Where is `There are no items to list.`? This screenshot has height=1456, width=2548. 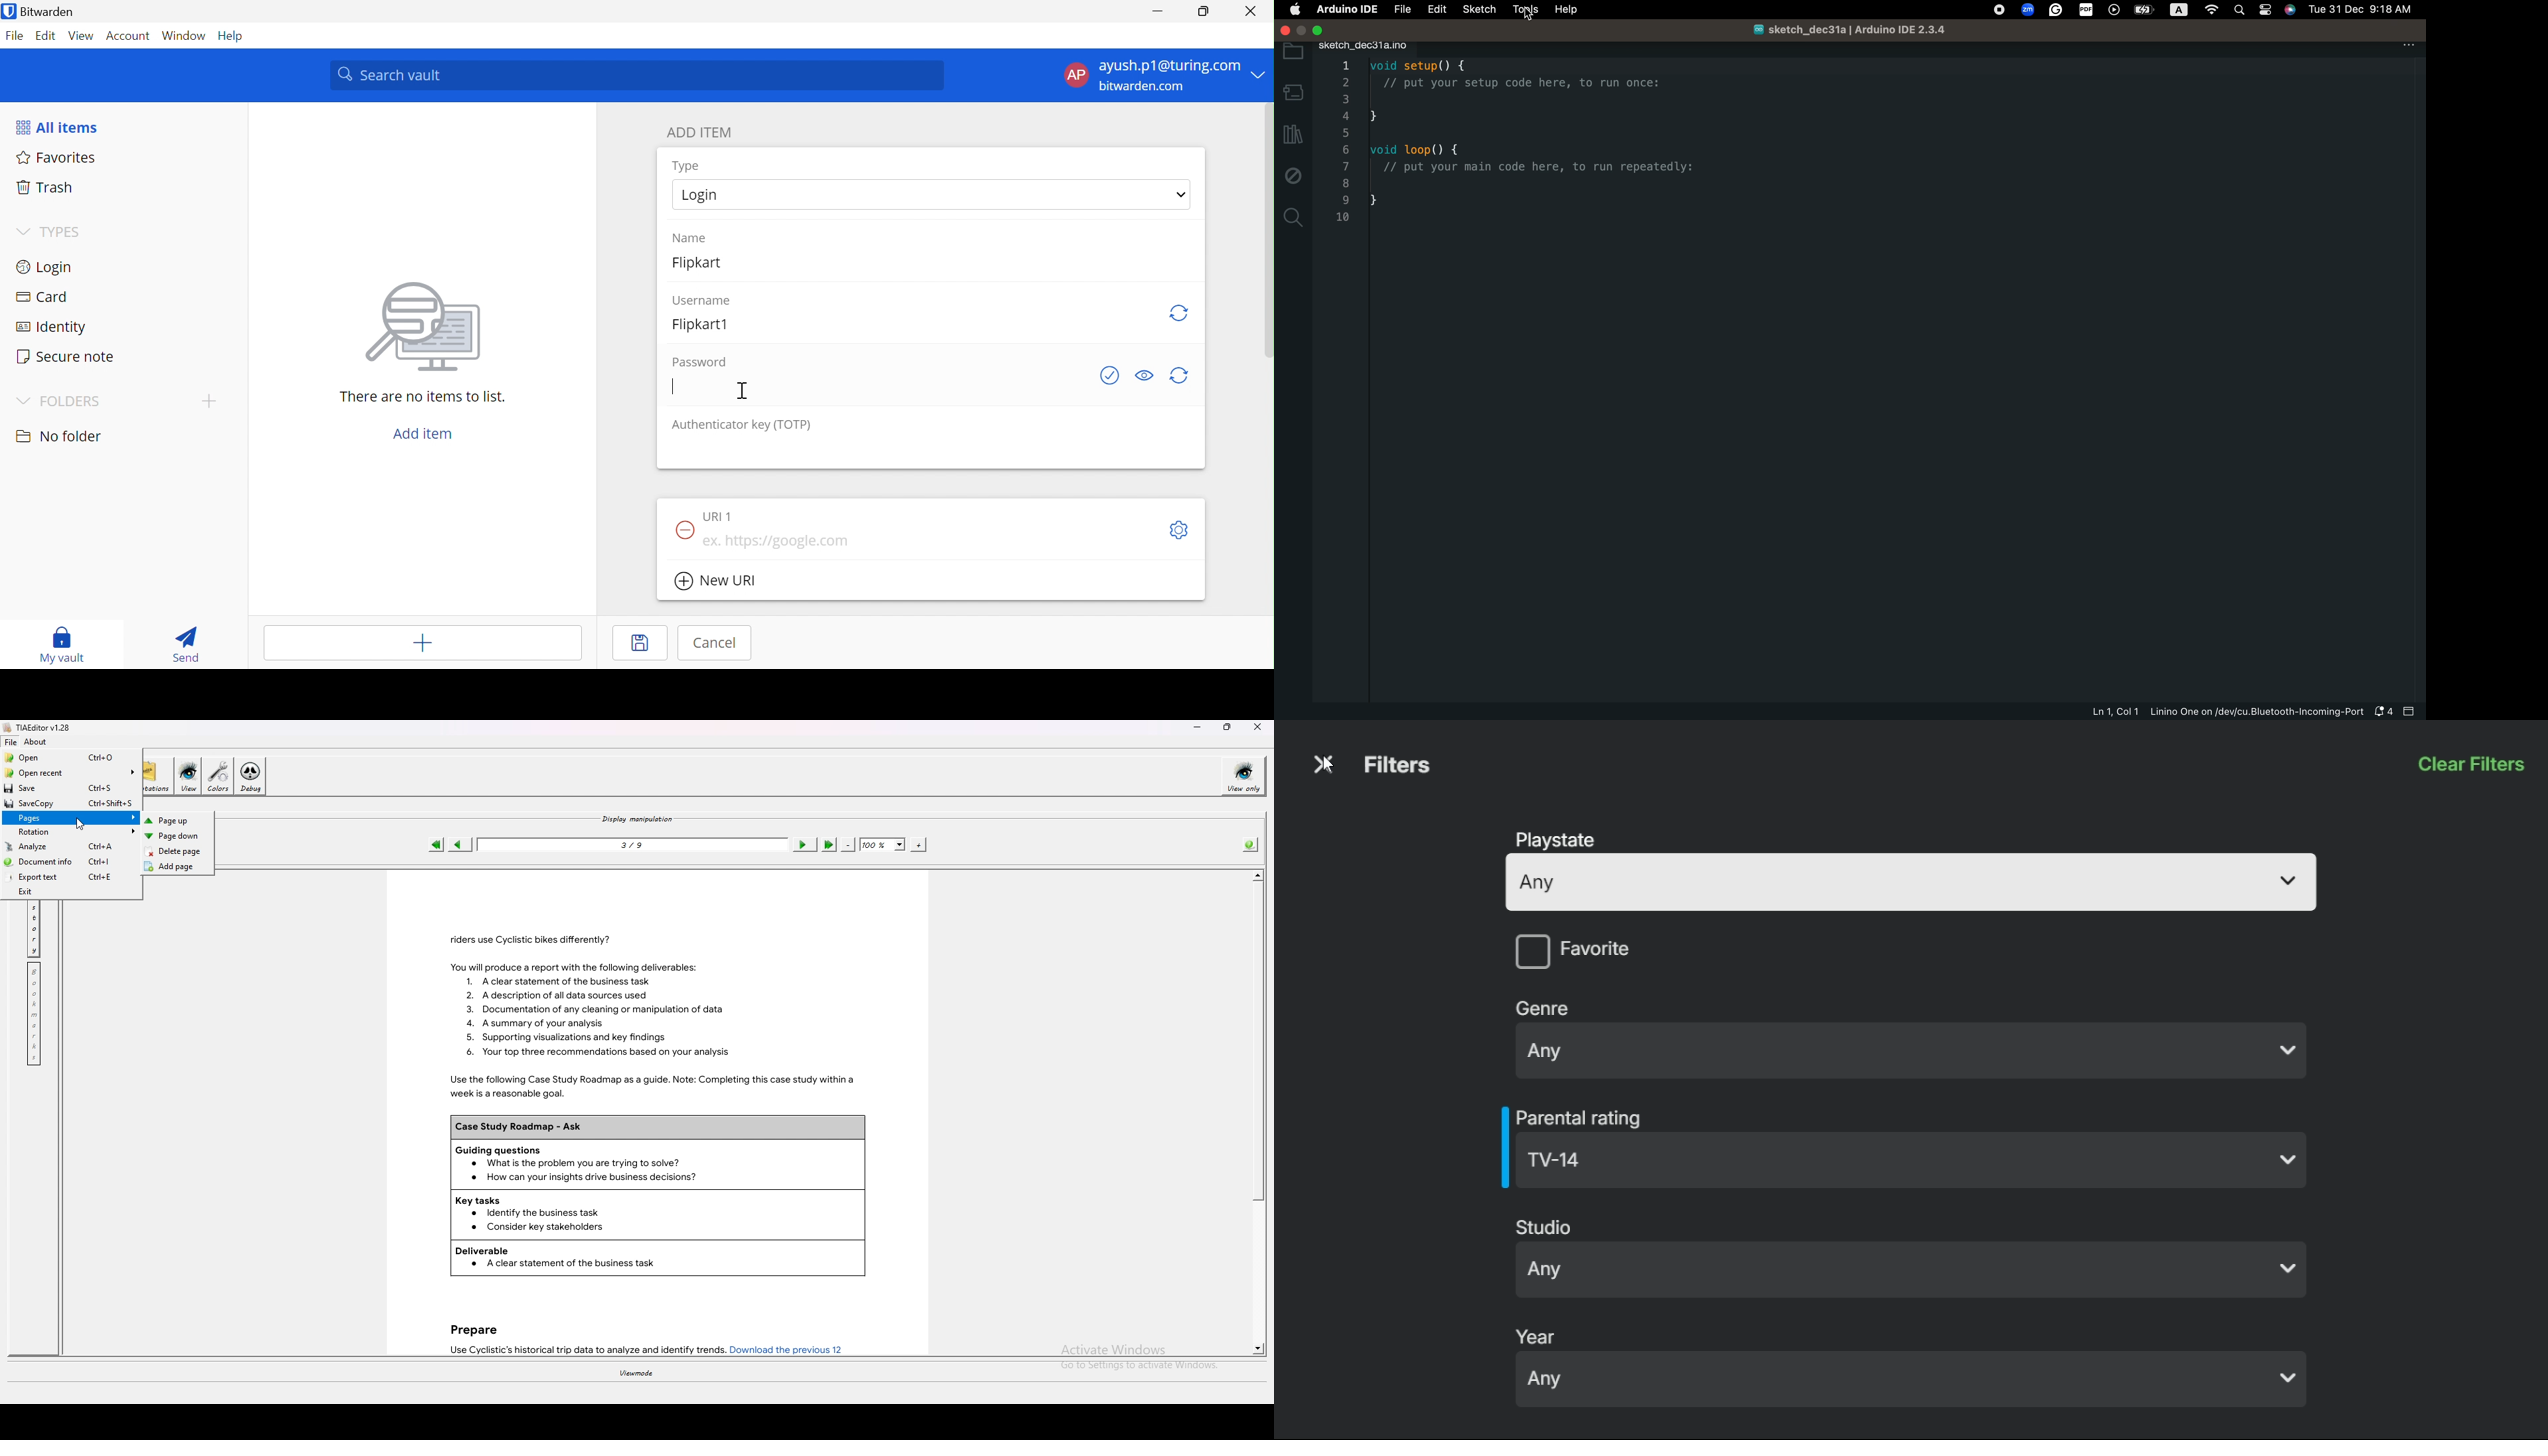 There are no items to list. is located at coordinates (424, 399).